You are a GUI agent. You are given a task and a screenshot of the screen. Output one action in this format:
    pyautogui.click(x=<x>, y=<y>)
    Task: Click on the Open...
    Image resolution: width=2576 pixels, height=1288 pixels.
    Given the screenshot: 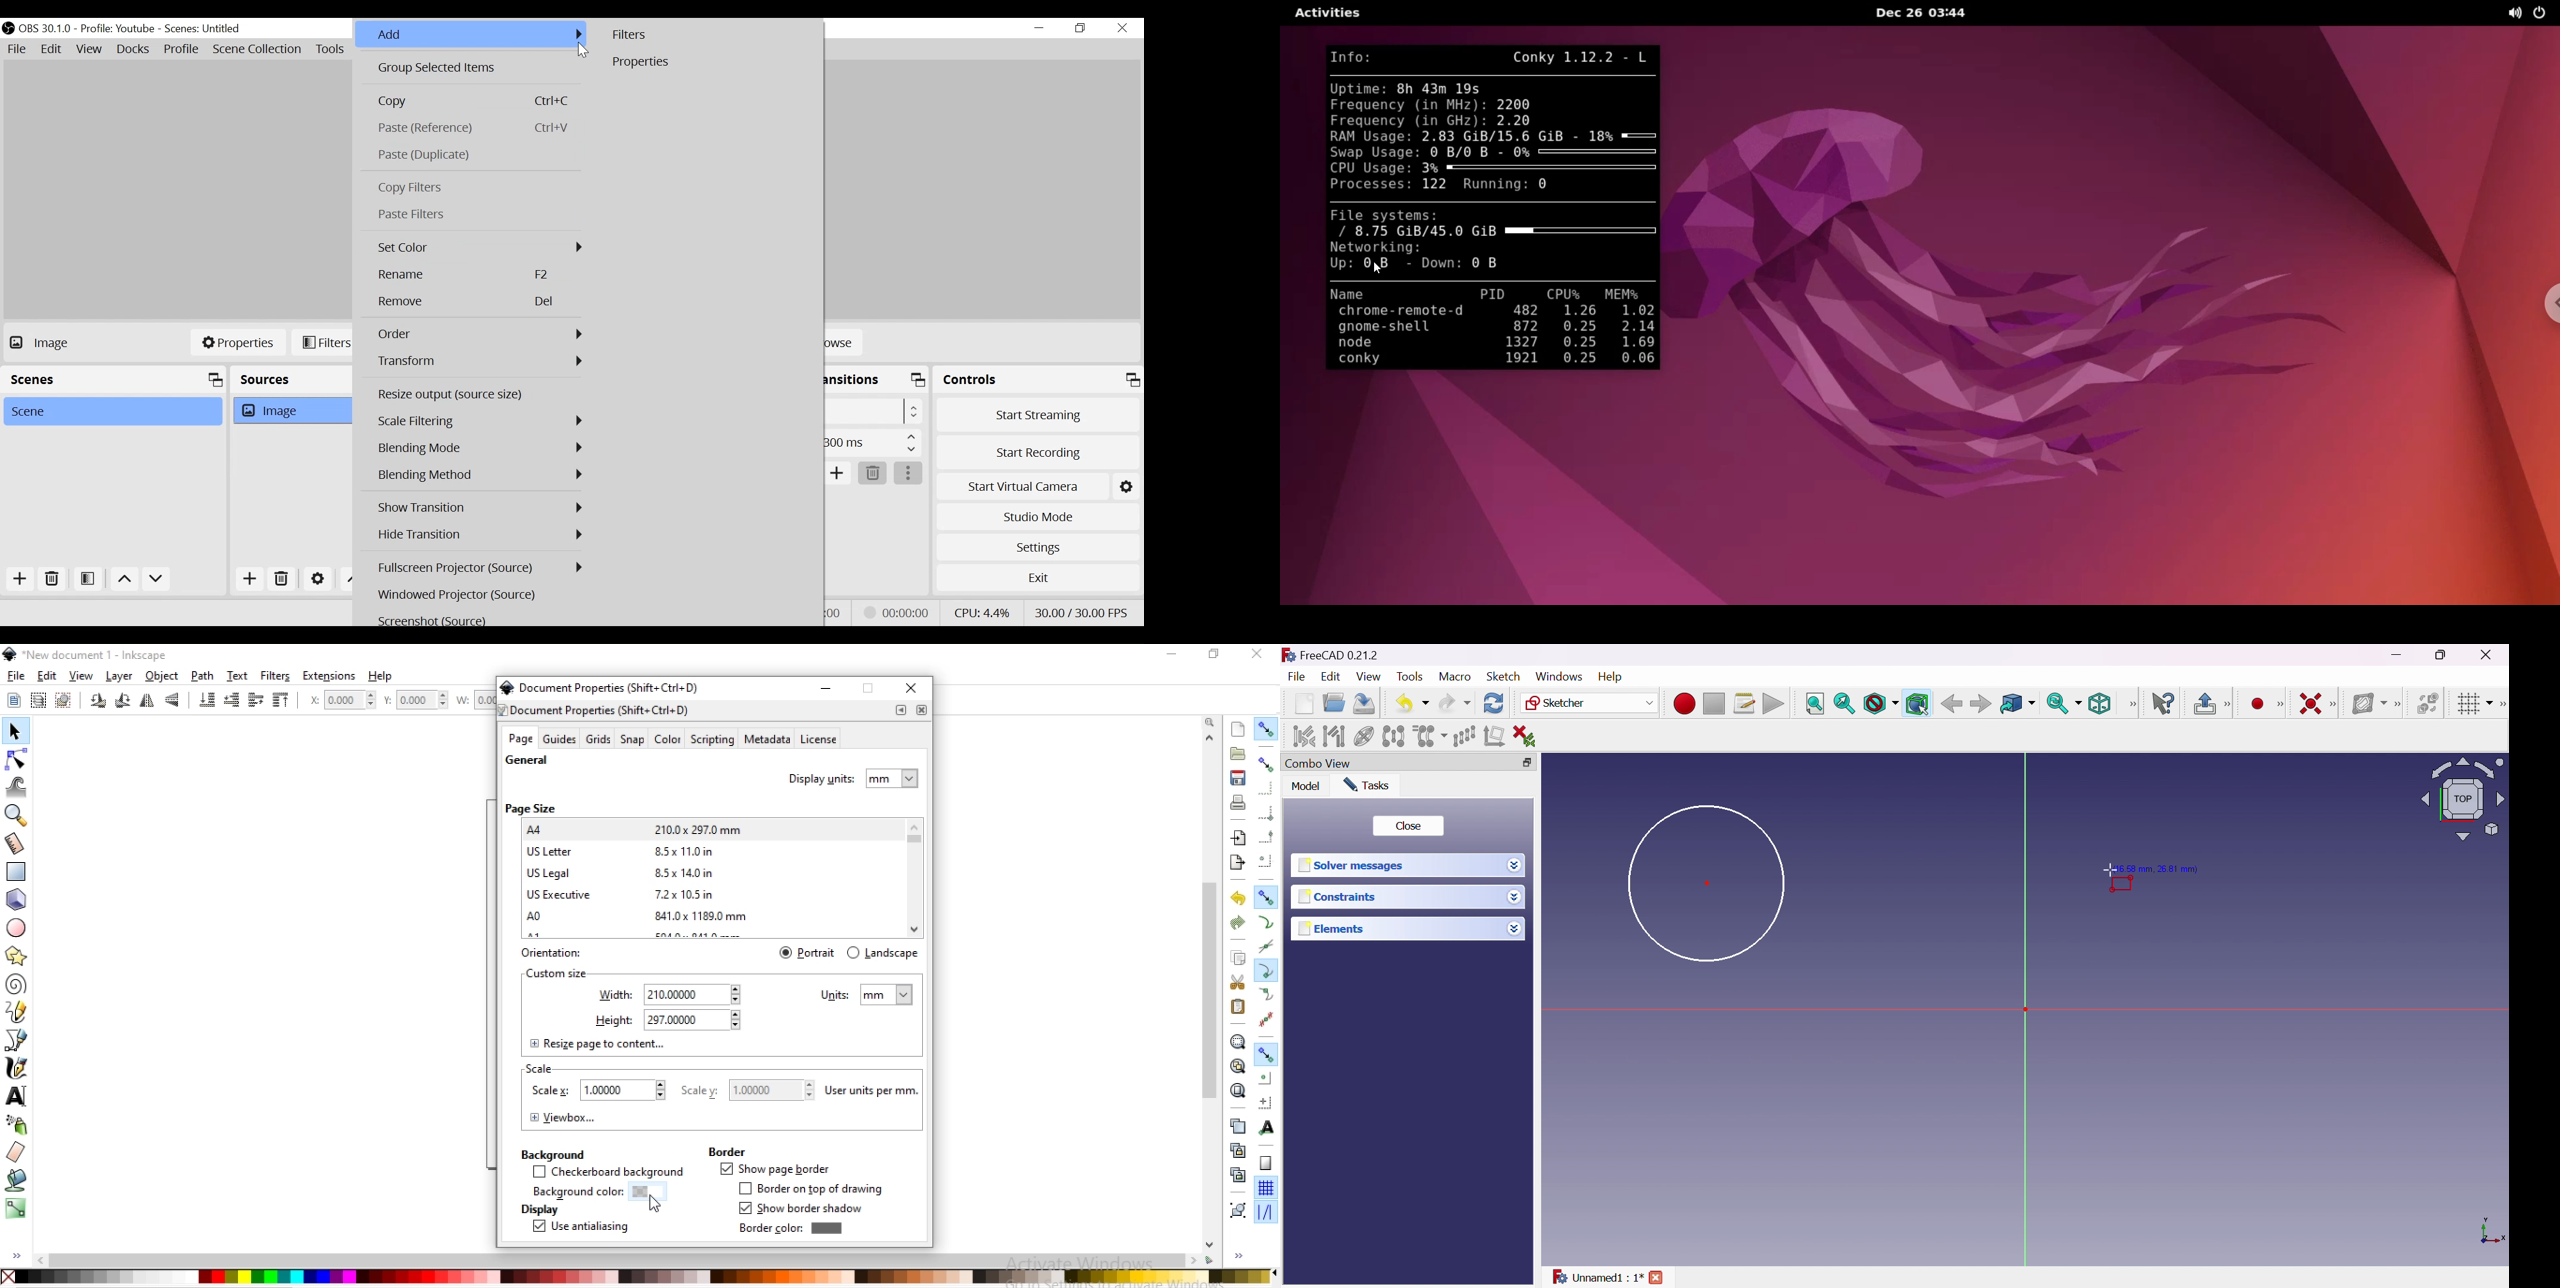 What is the action you would take?
    pyautogui.click(x=1333, y=704)
    